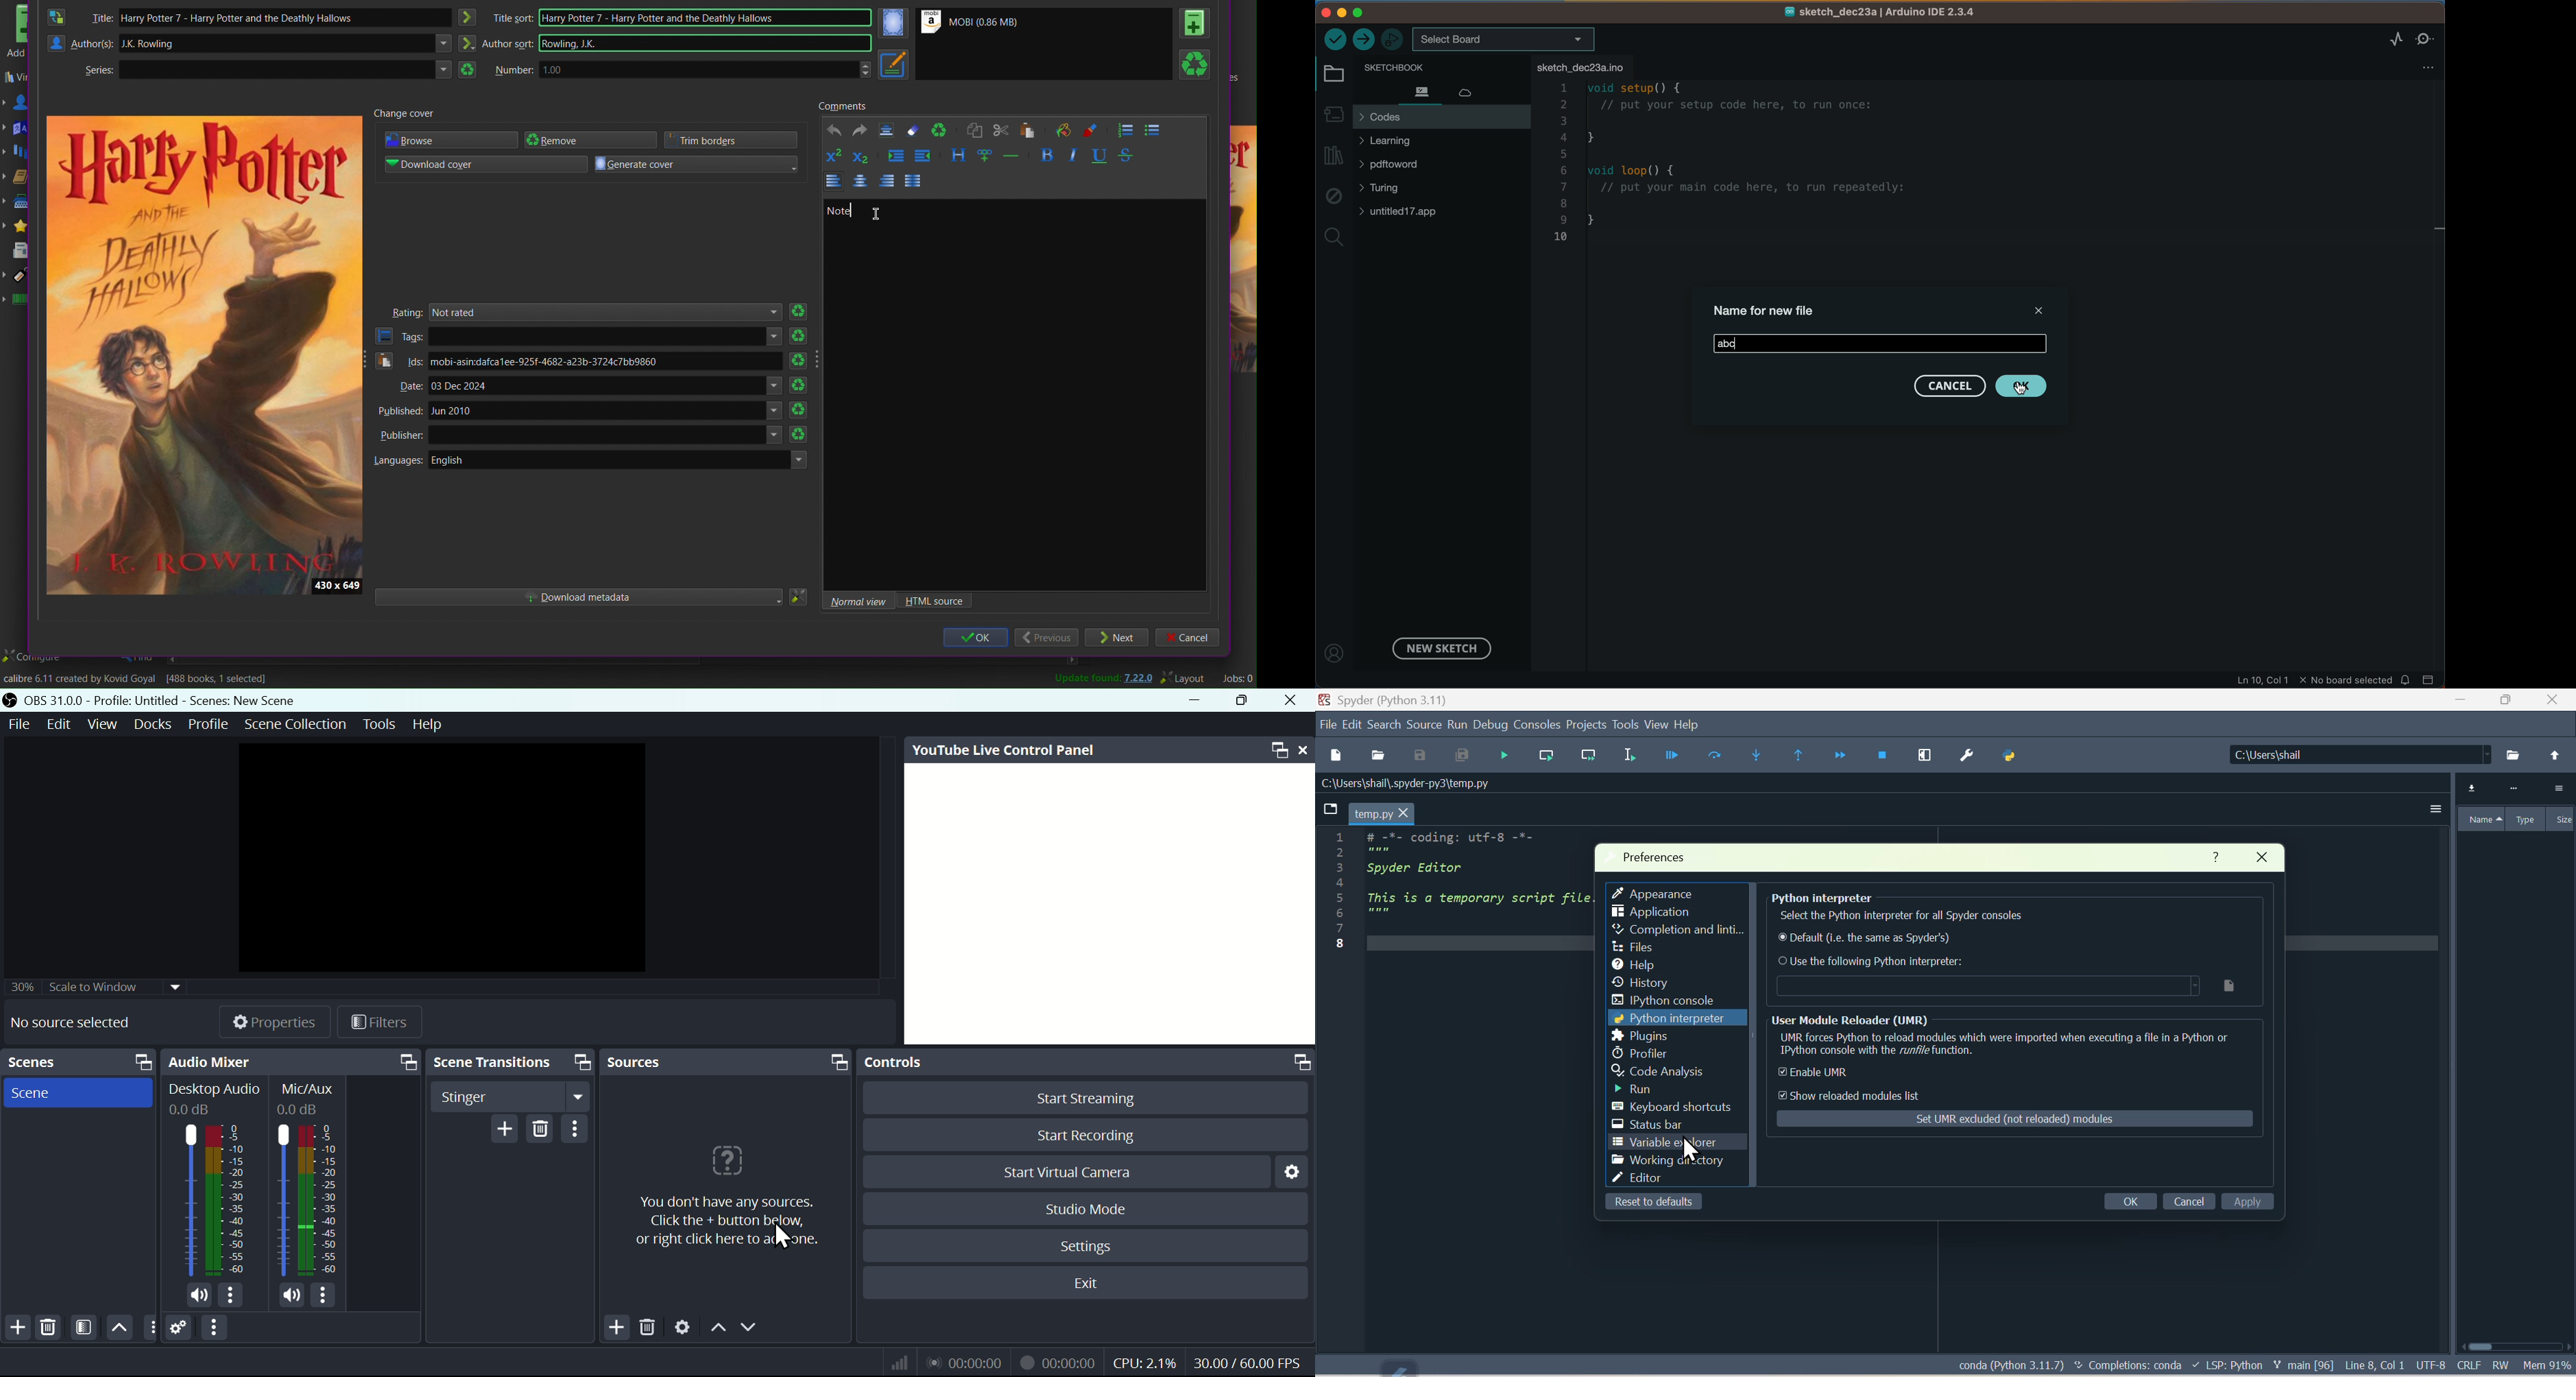 This screenshot has height=1400, width=2576. I want to click on Download metadata, so click(576, 597).